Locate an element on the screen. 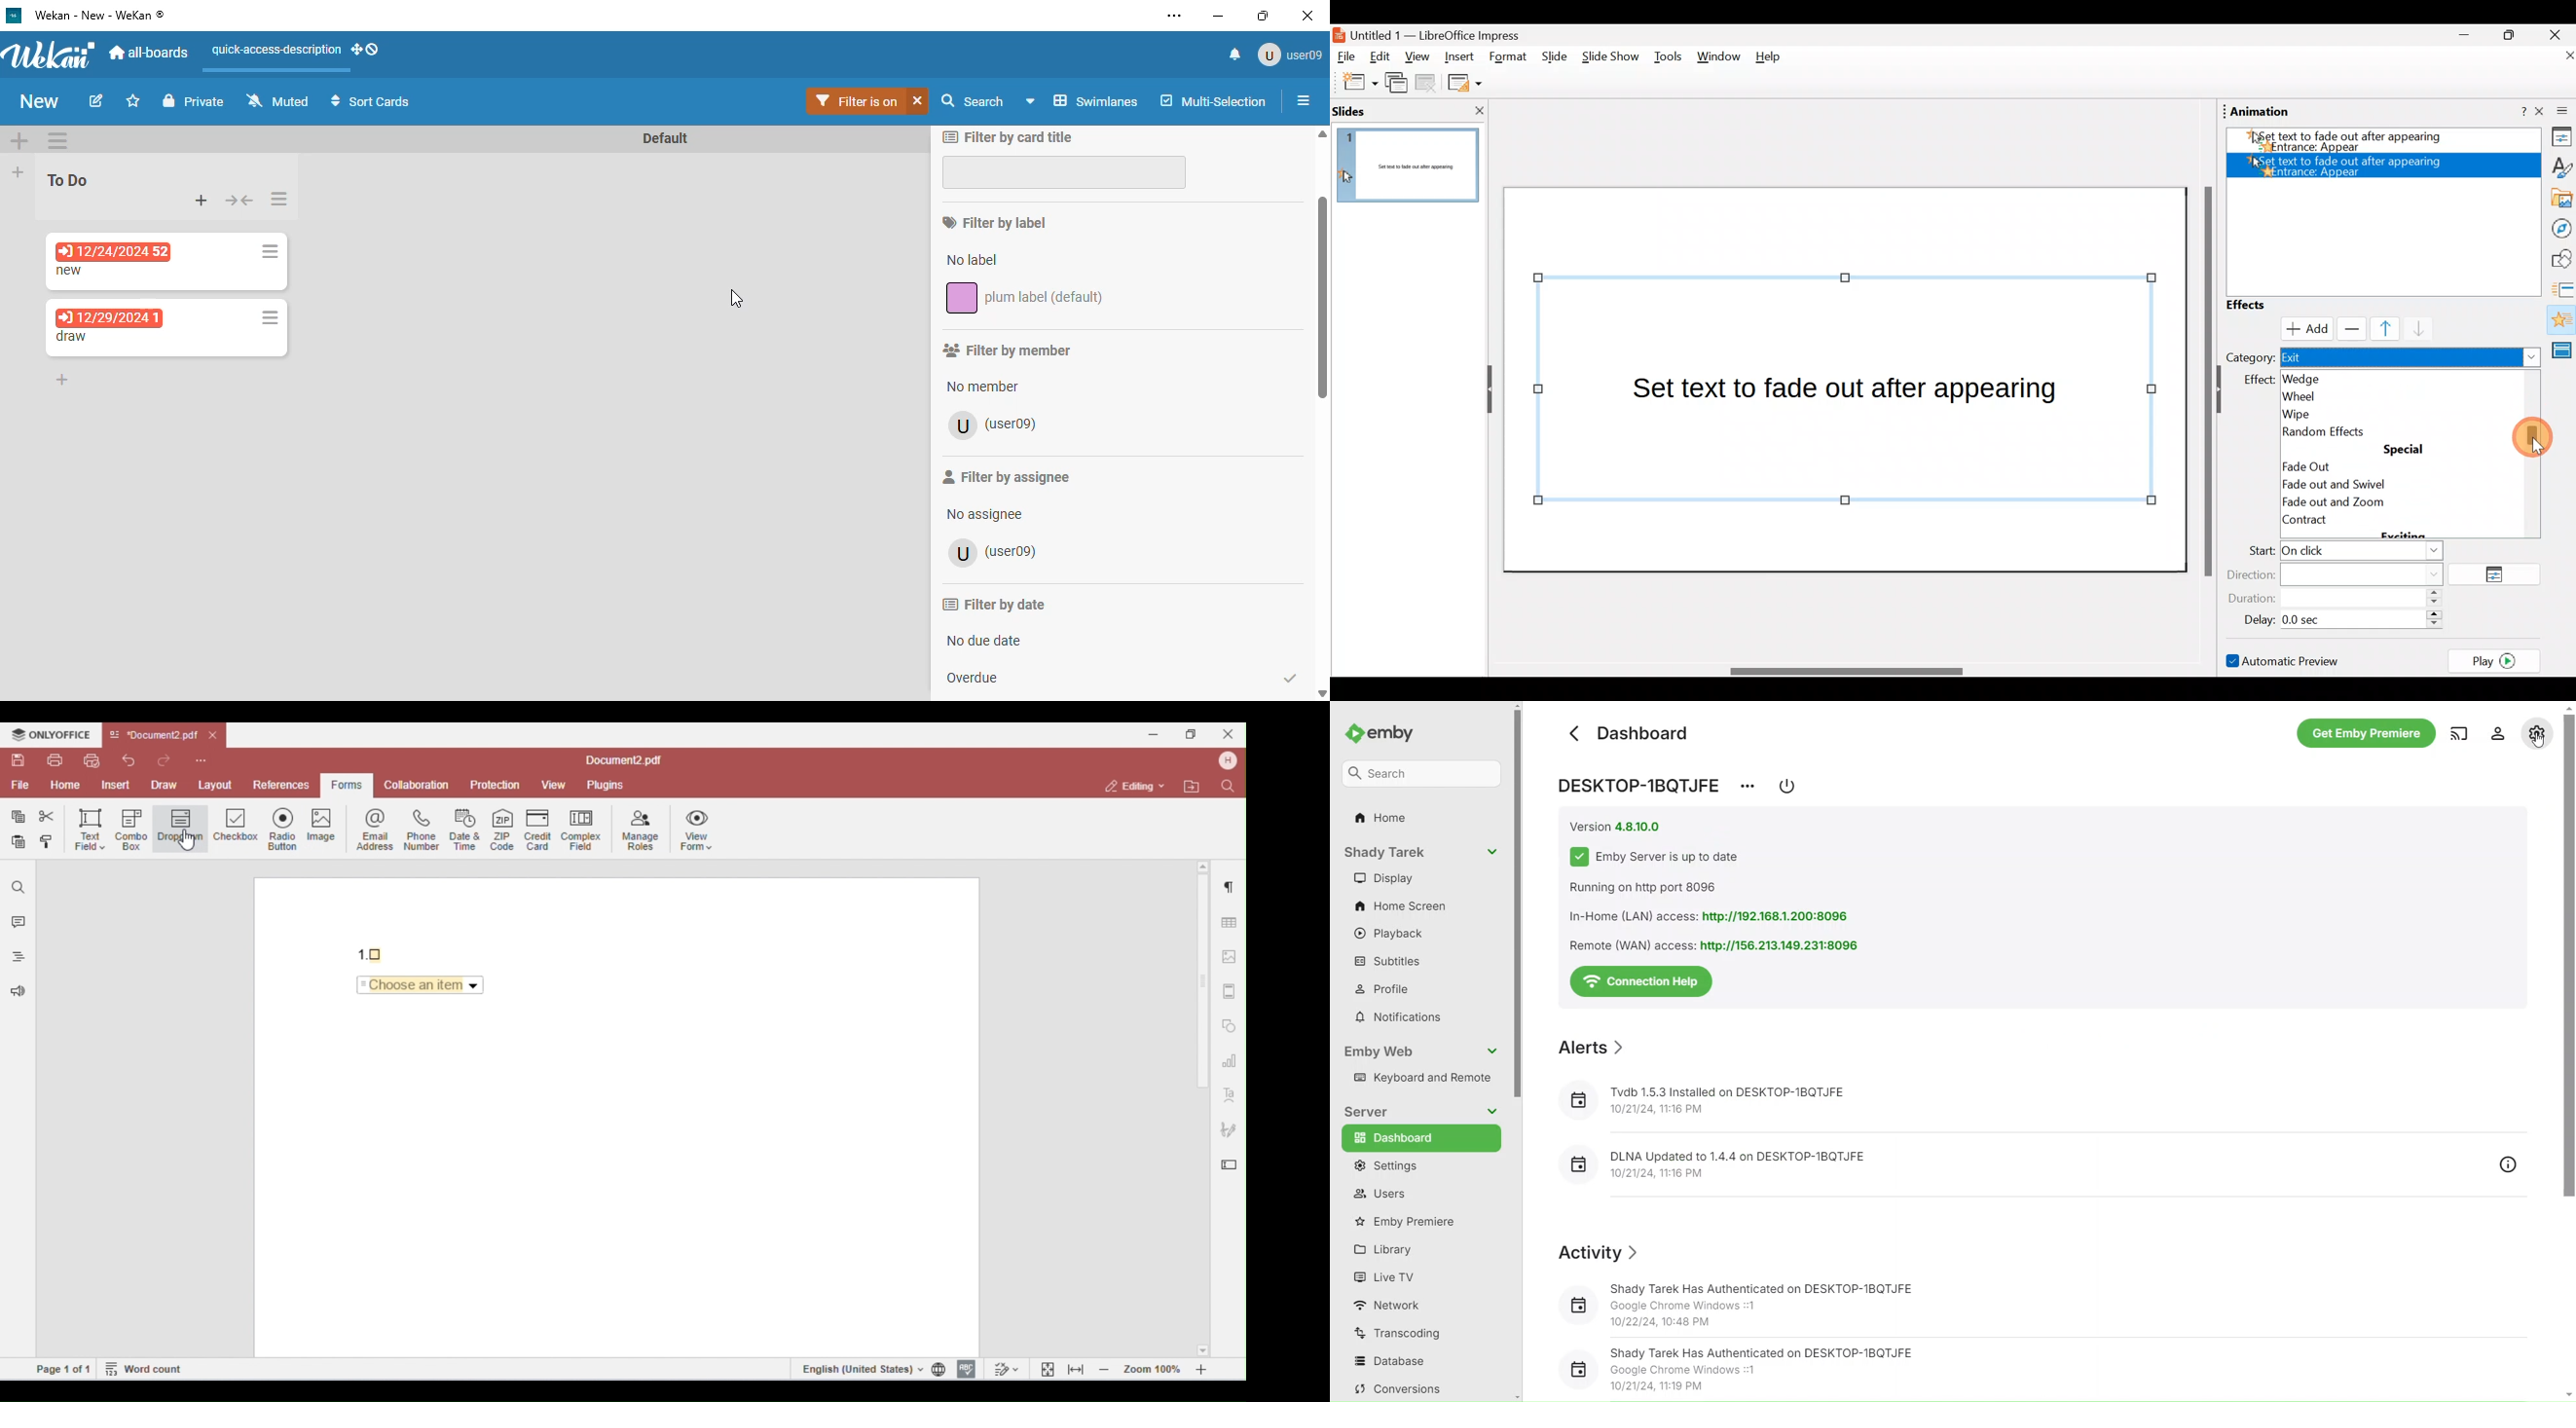 The height and width of the screenshot is (1428, 2576). al-boards is located at coordinates (150, 54).